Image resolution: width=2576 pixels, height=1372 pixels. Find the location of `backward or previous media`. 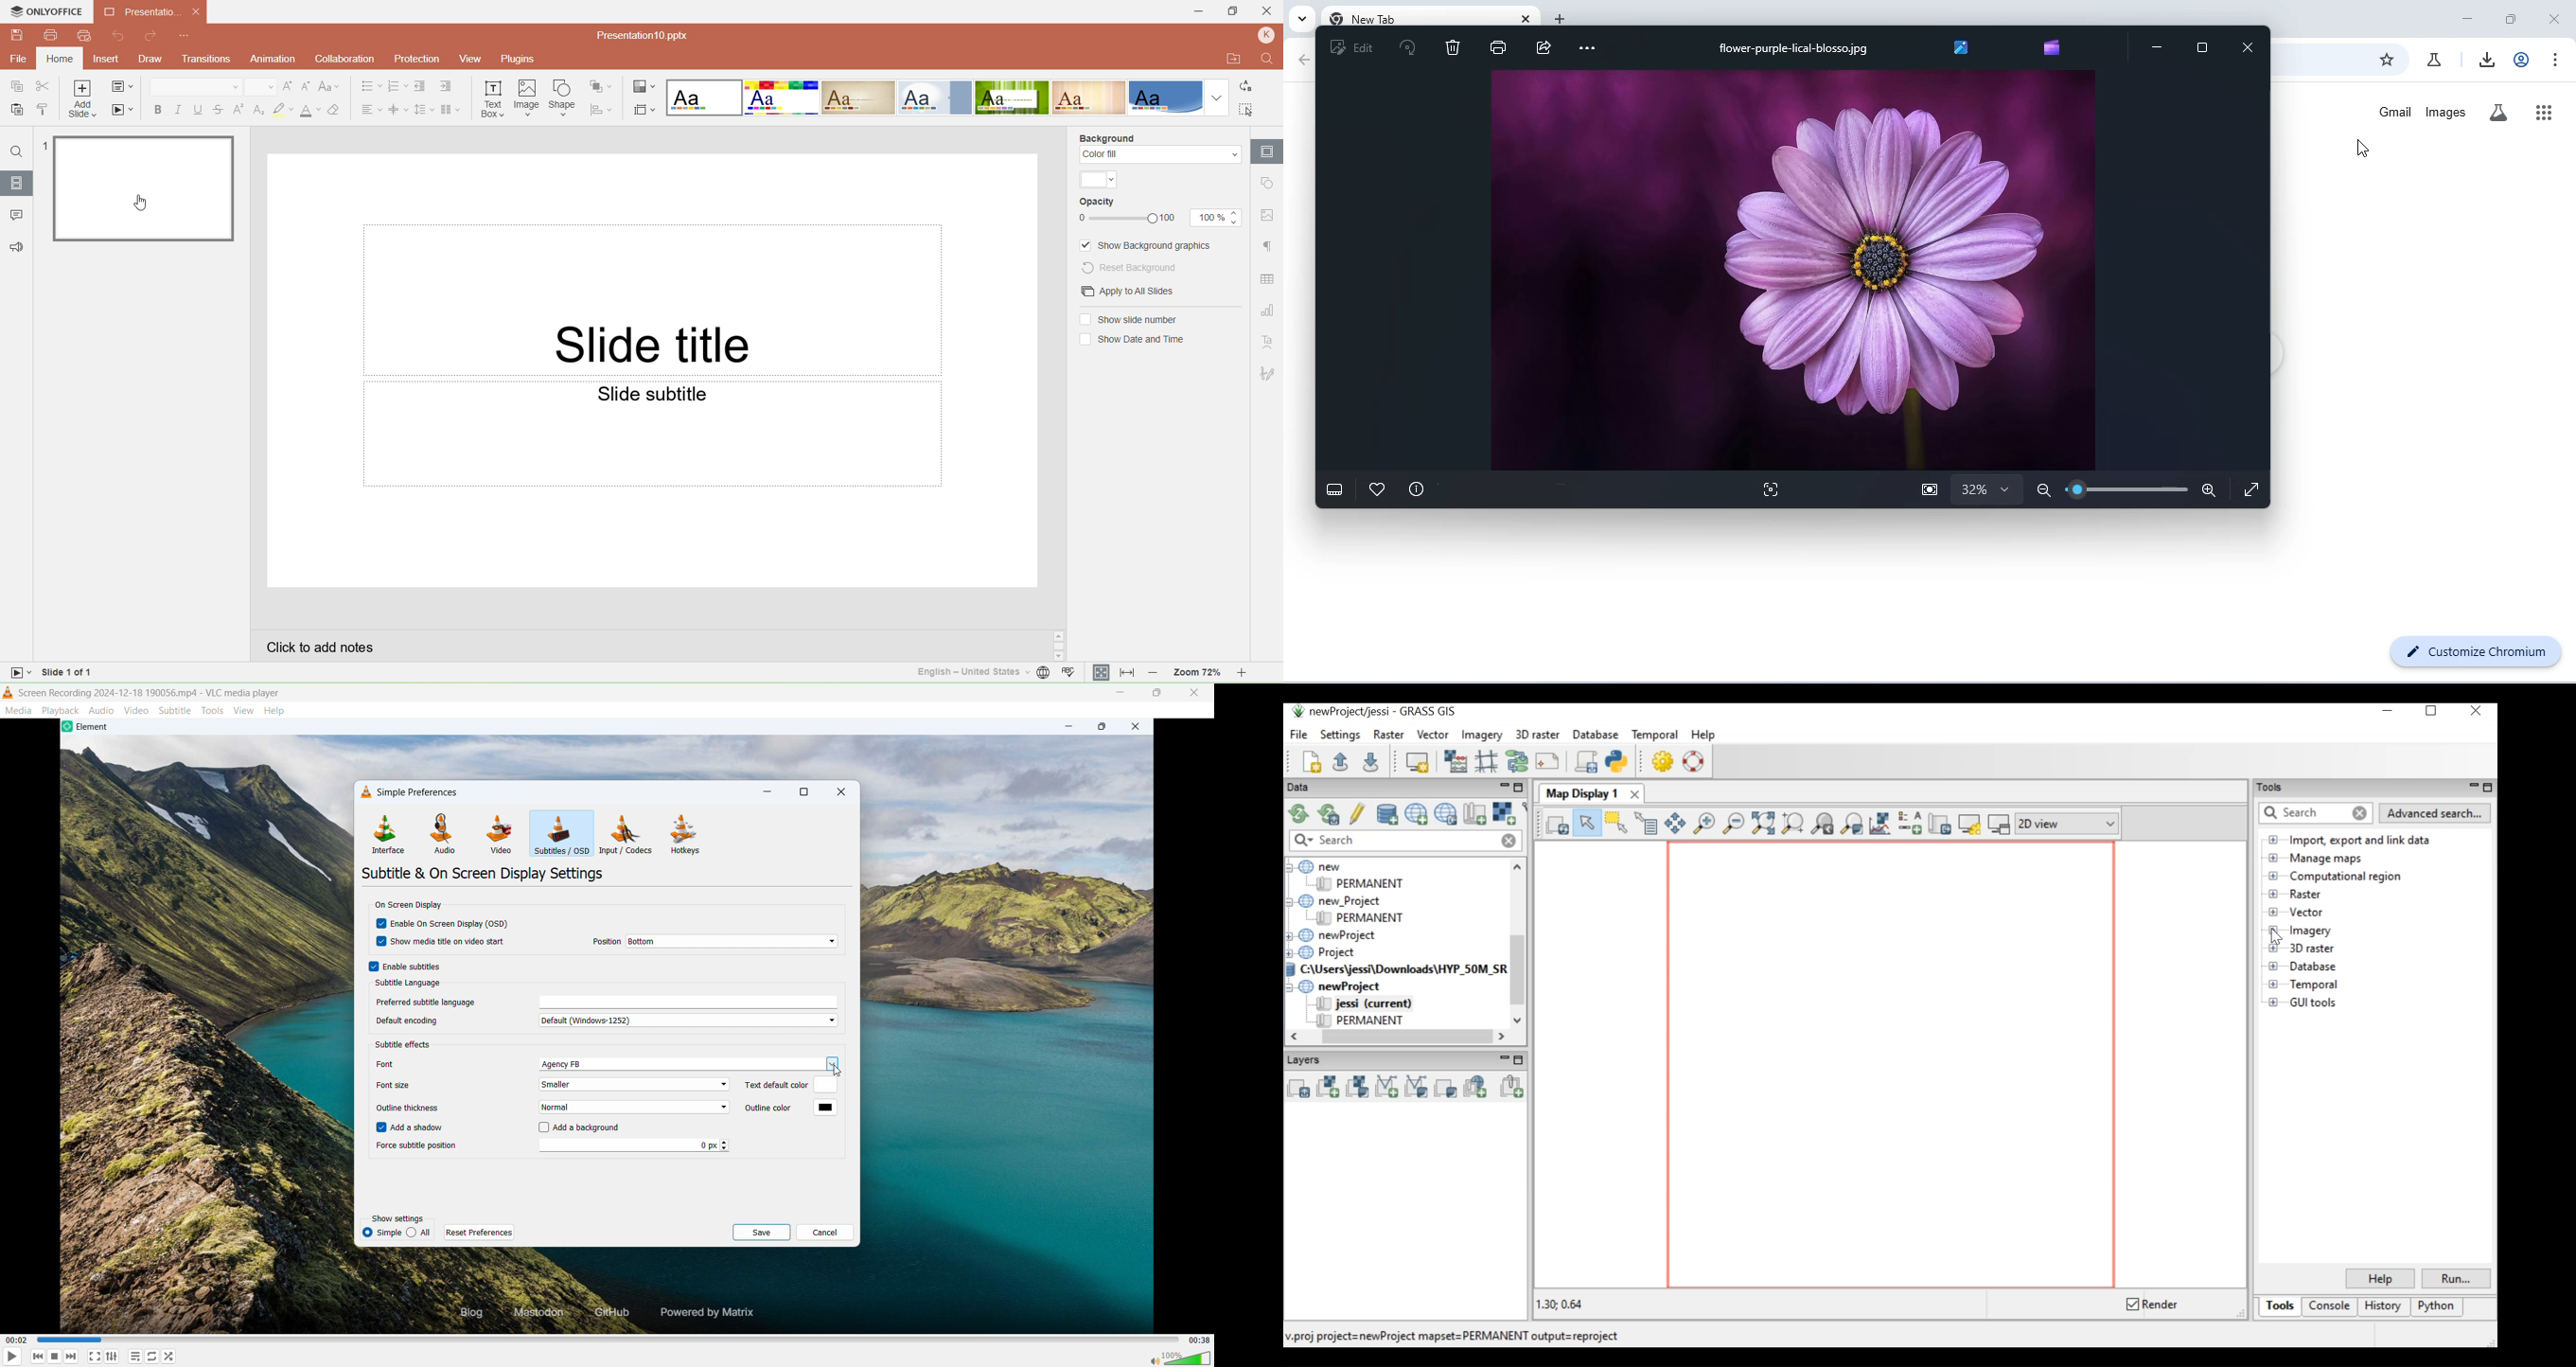

backward or previous media is located at coordinates (37, 1356).